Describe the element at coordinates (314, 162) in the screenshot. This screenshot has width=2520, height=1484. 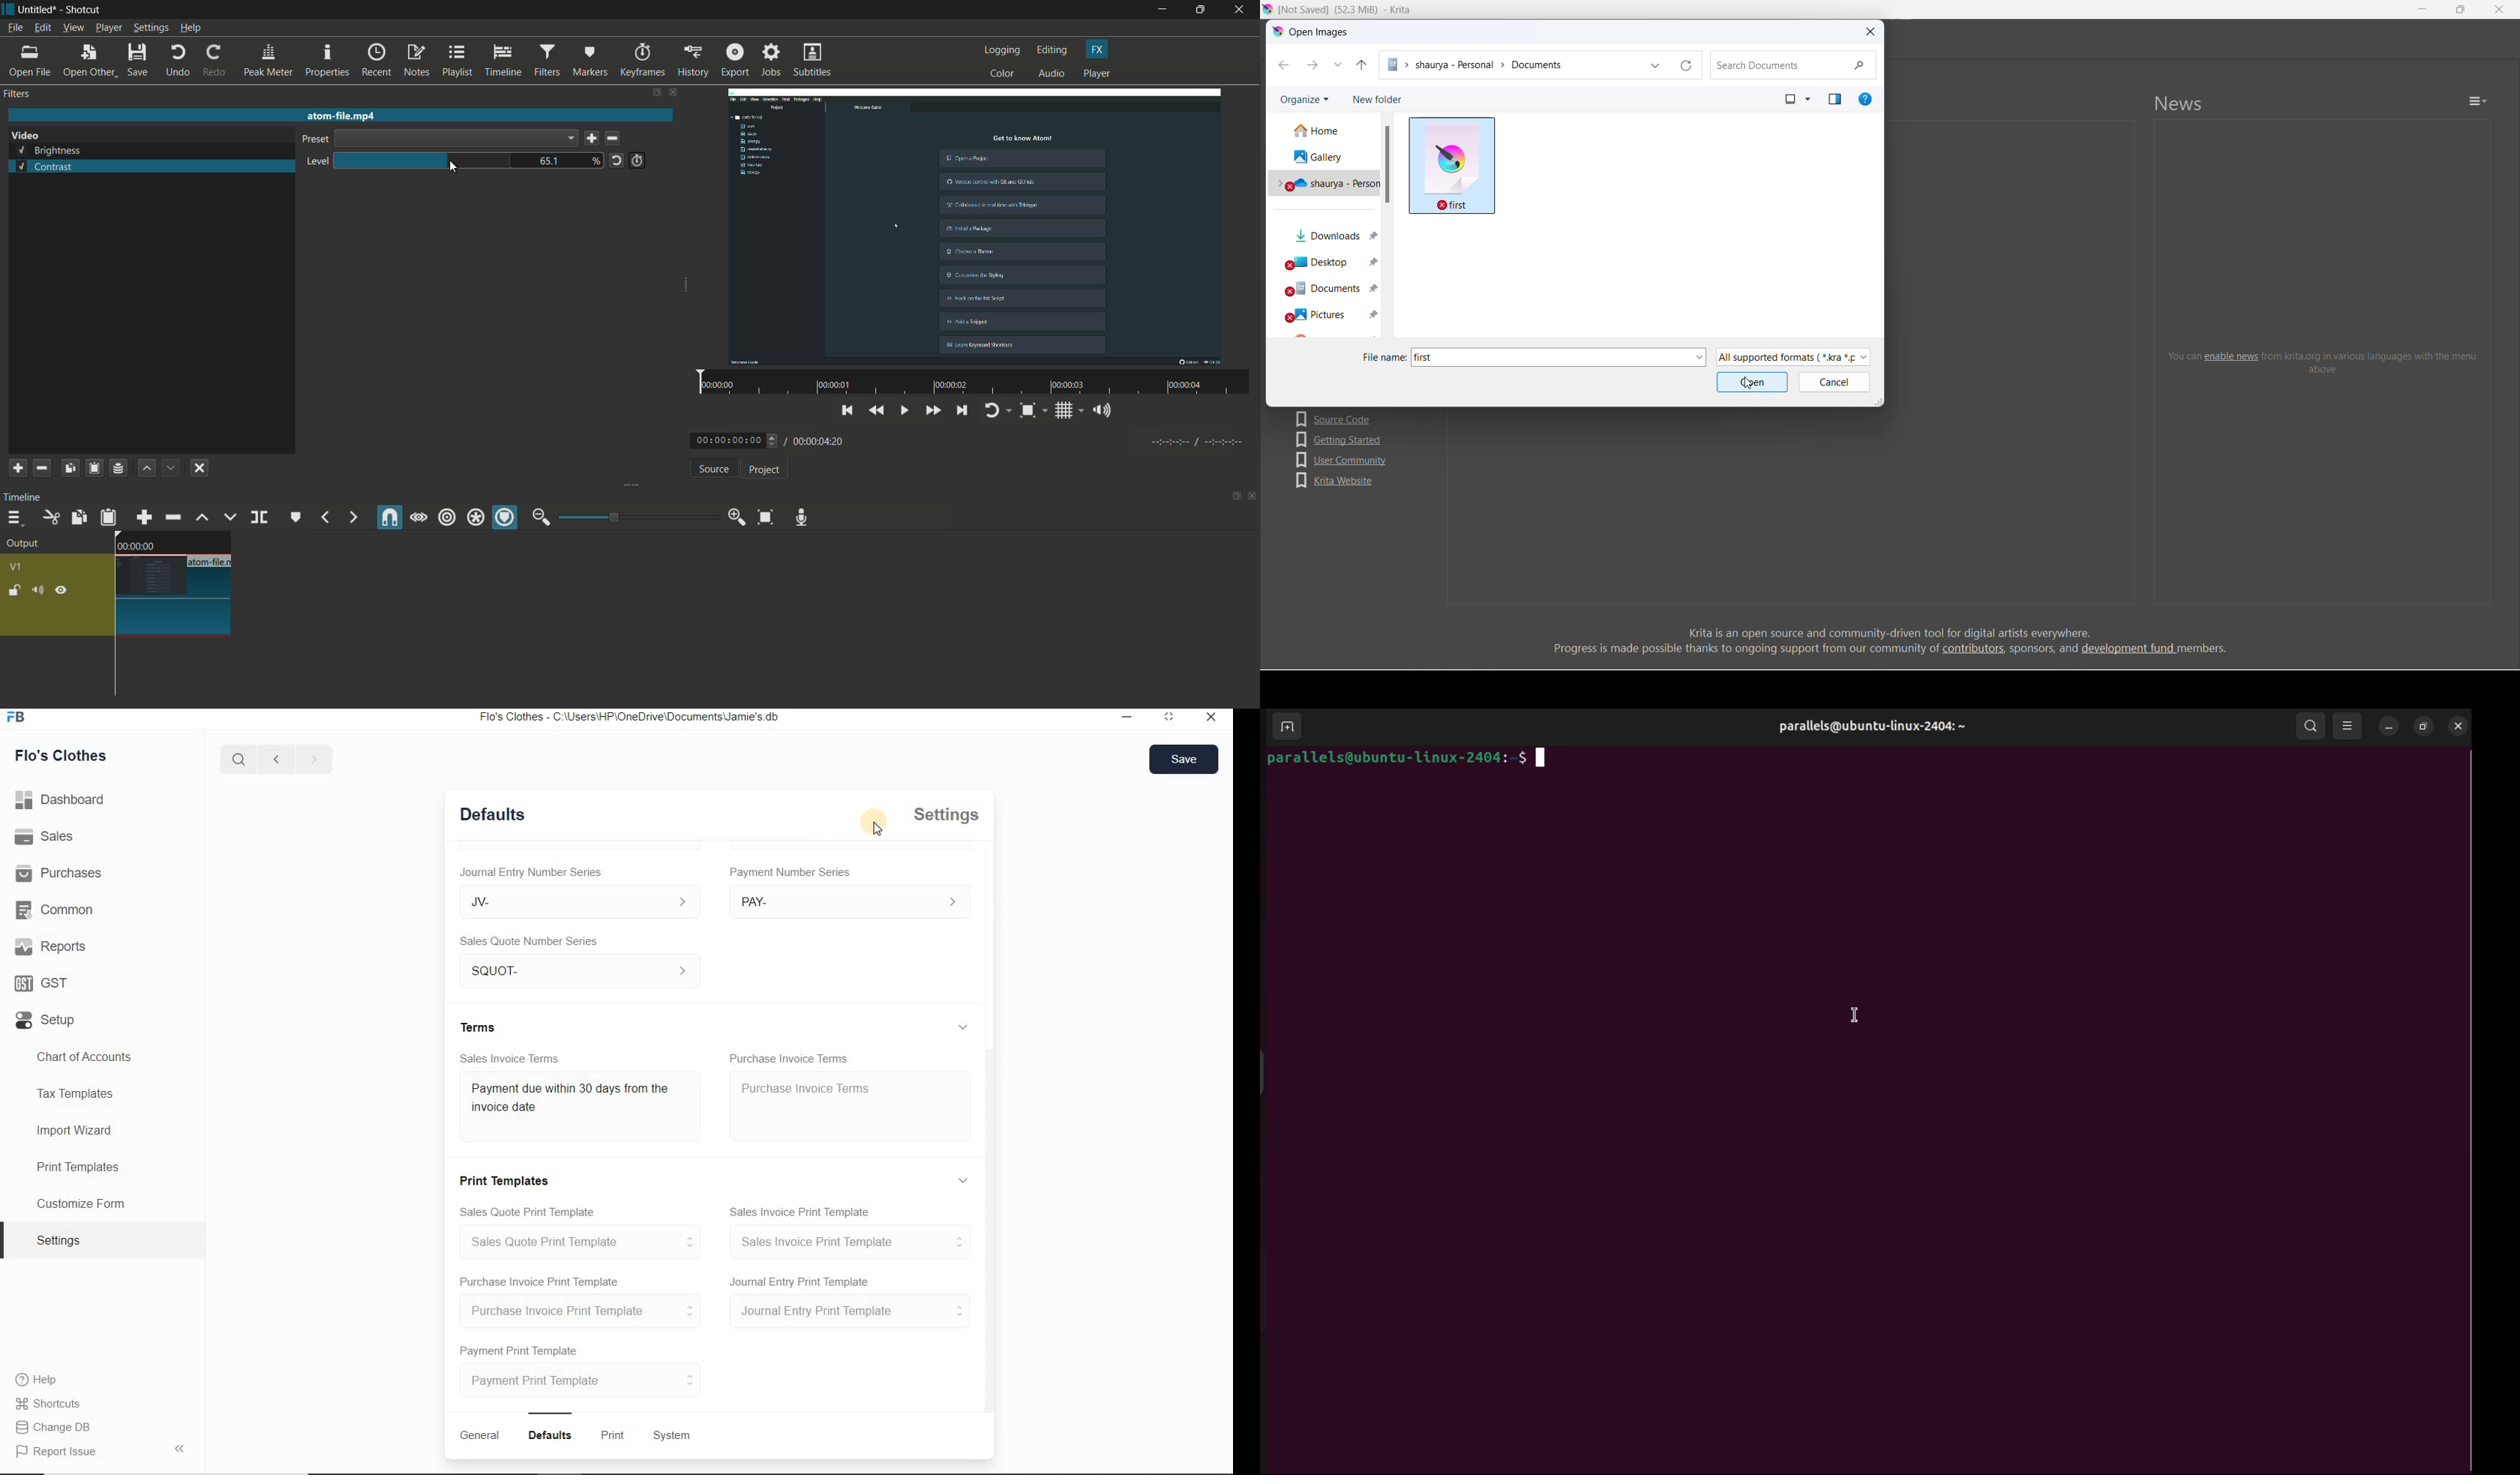
I see `level` at that location.